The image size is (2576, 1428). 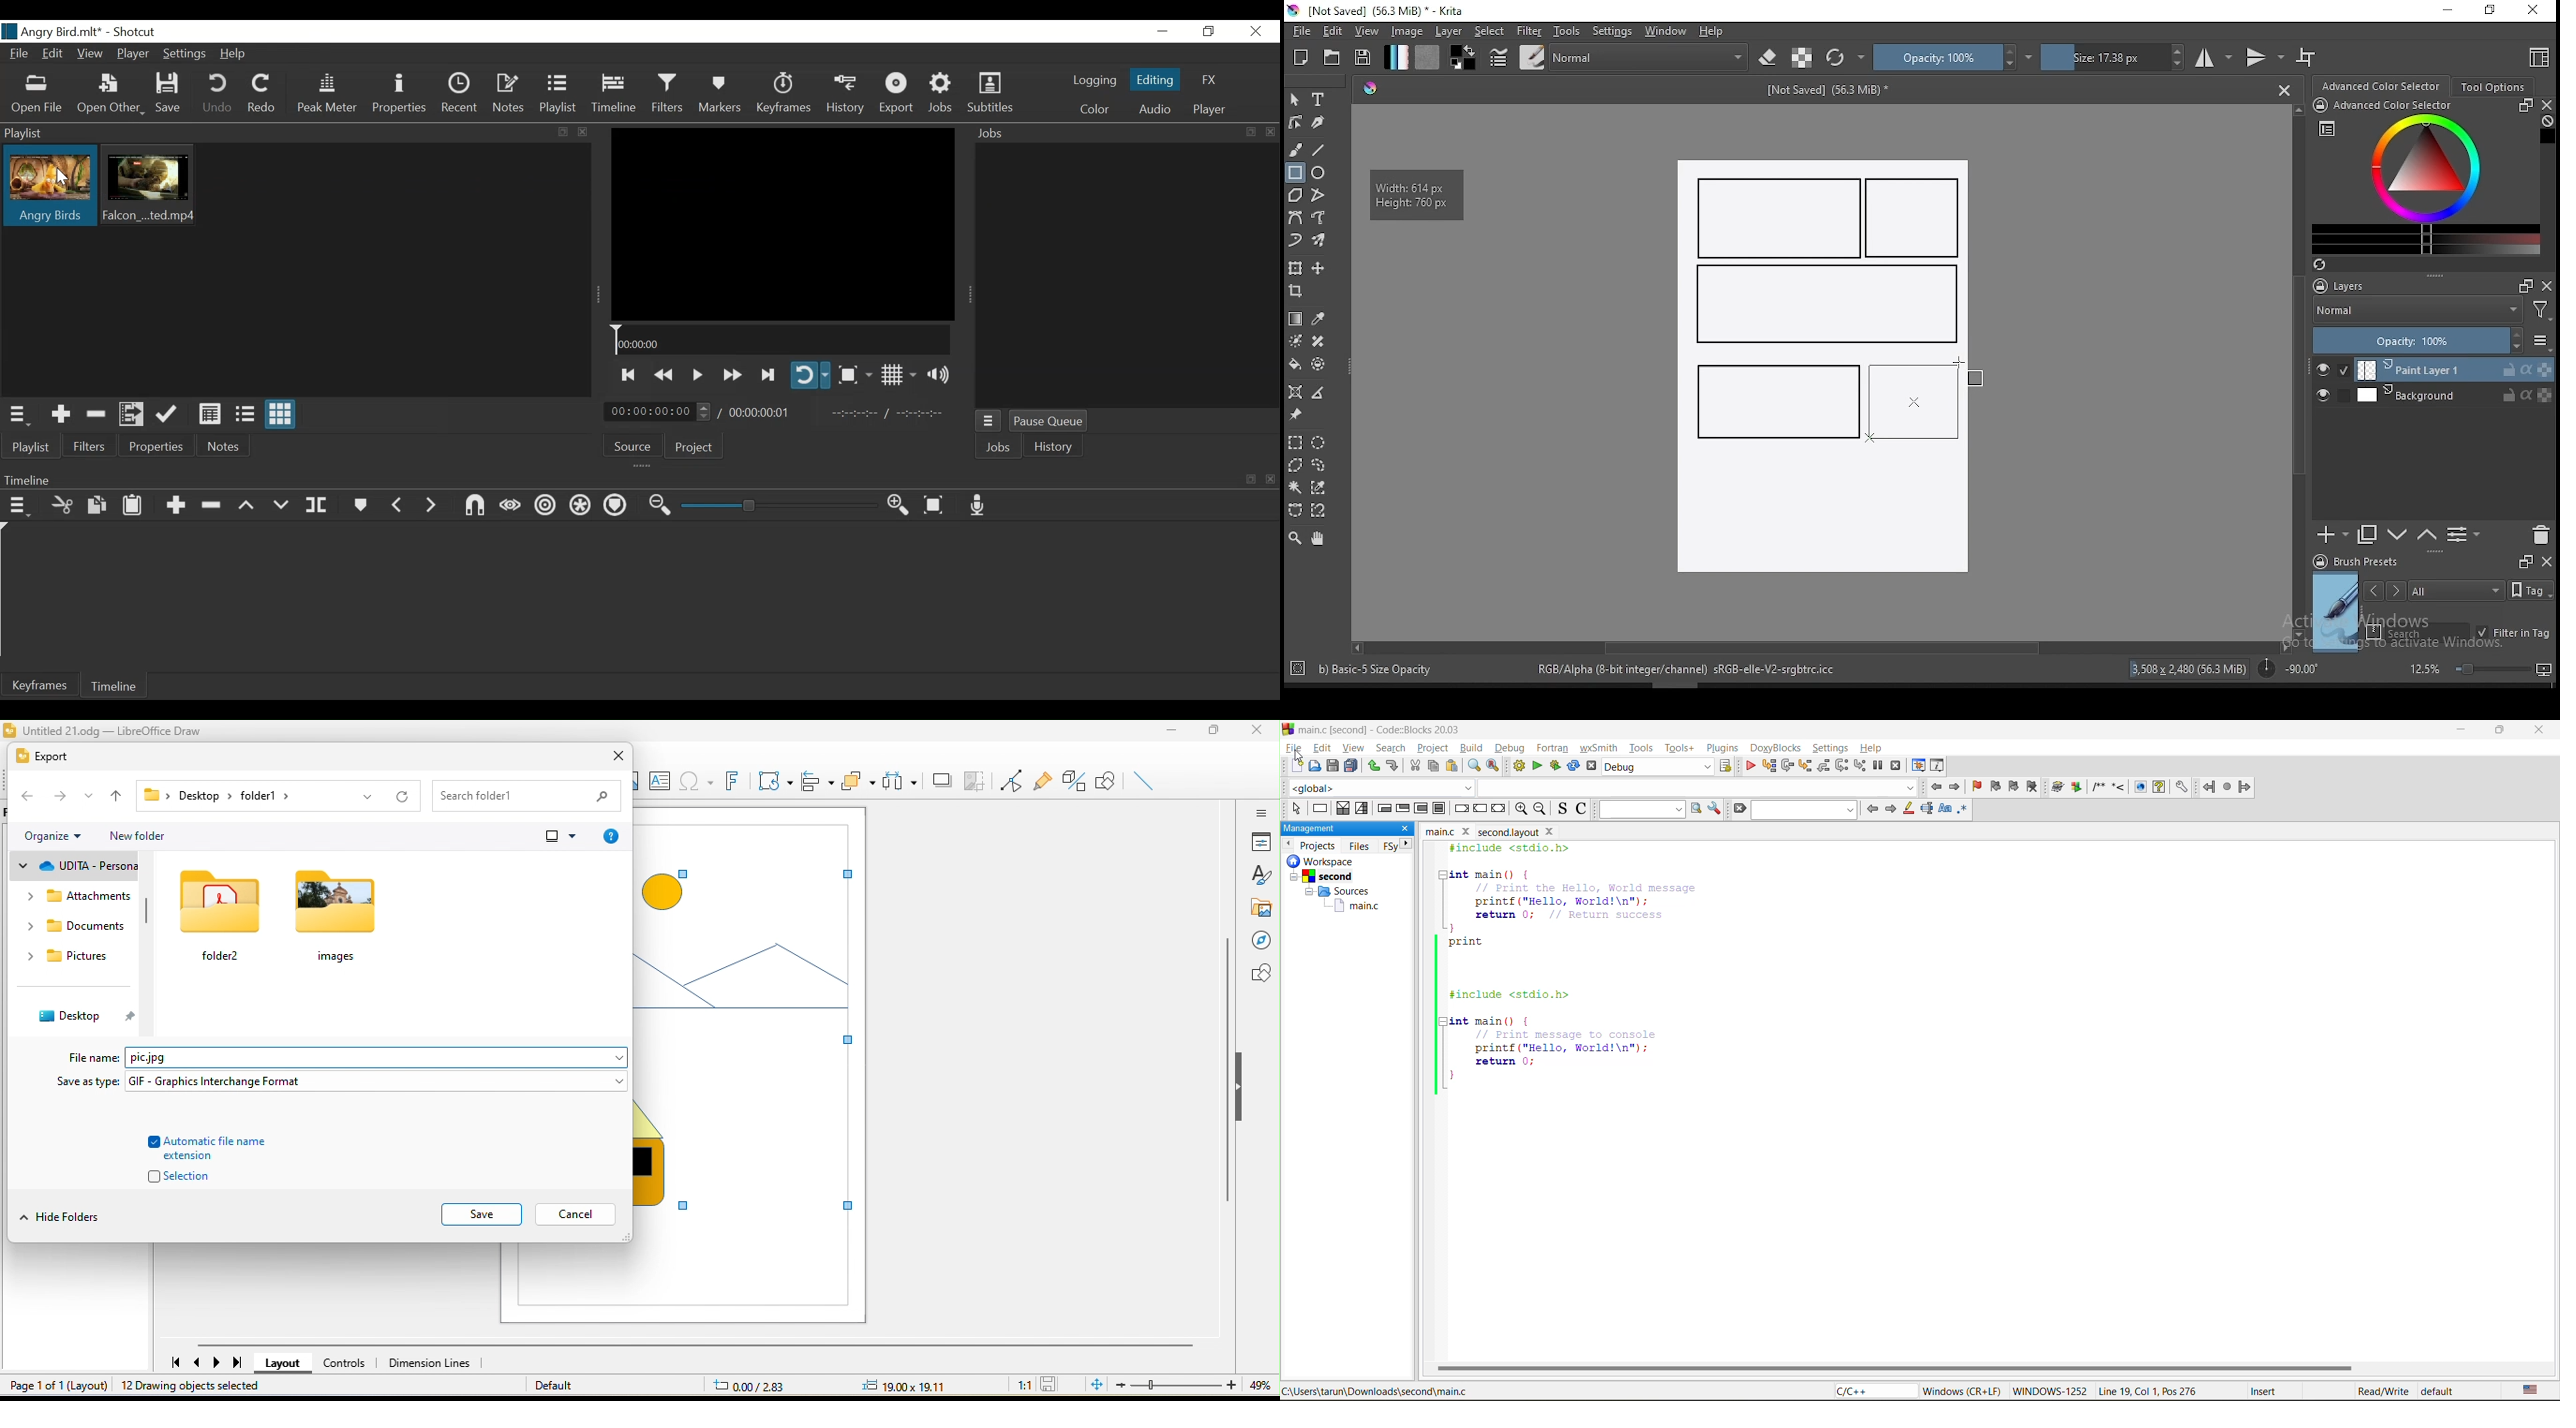 I want to click on Recent, so click(x=462, y=95).